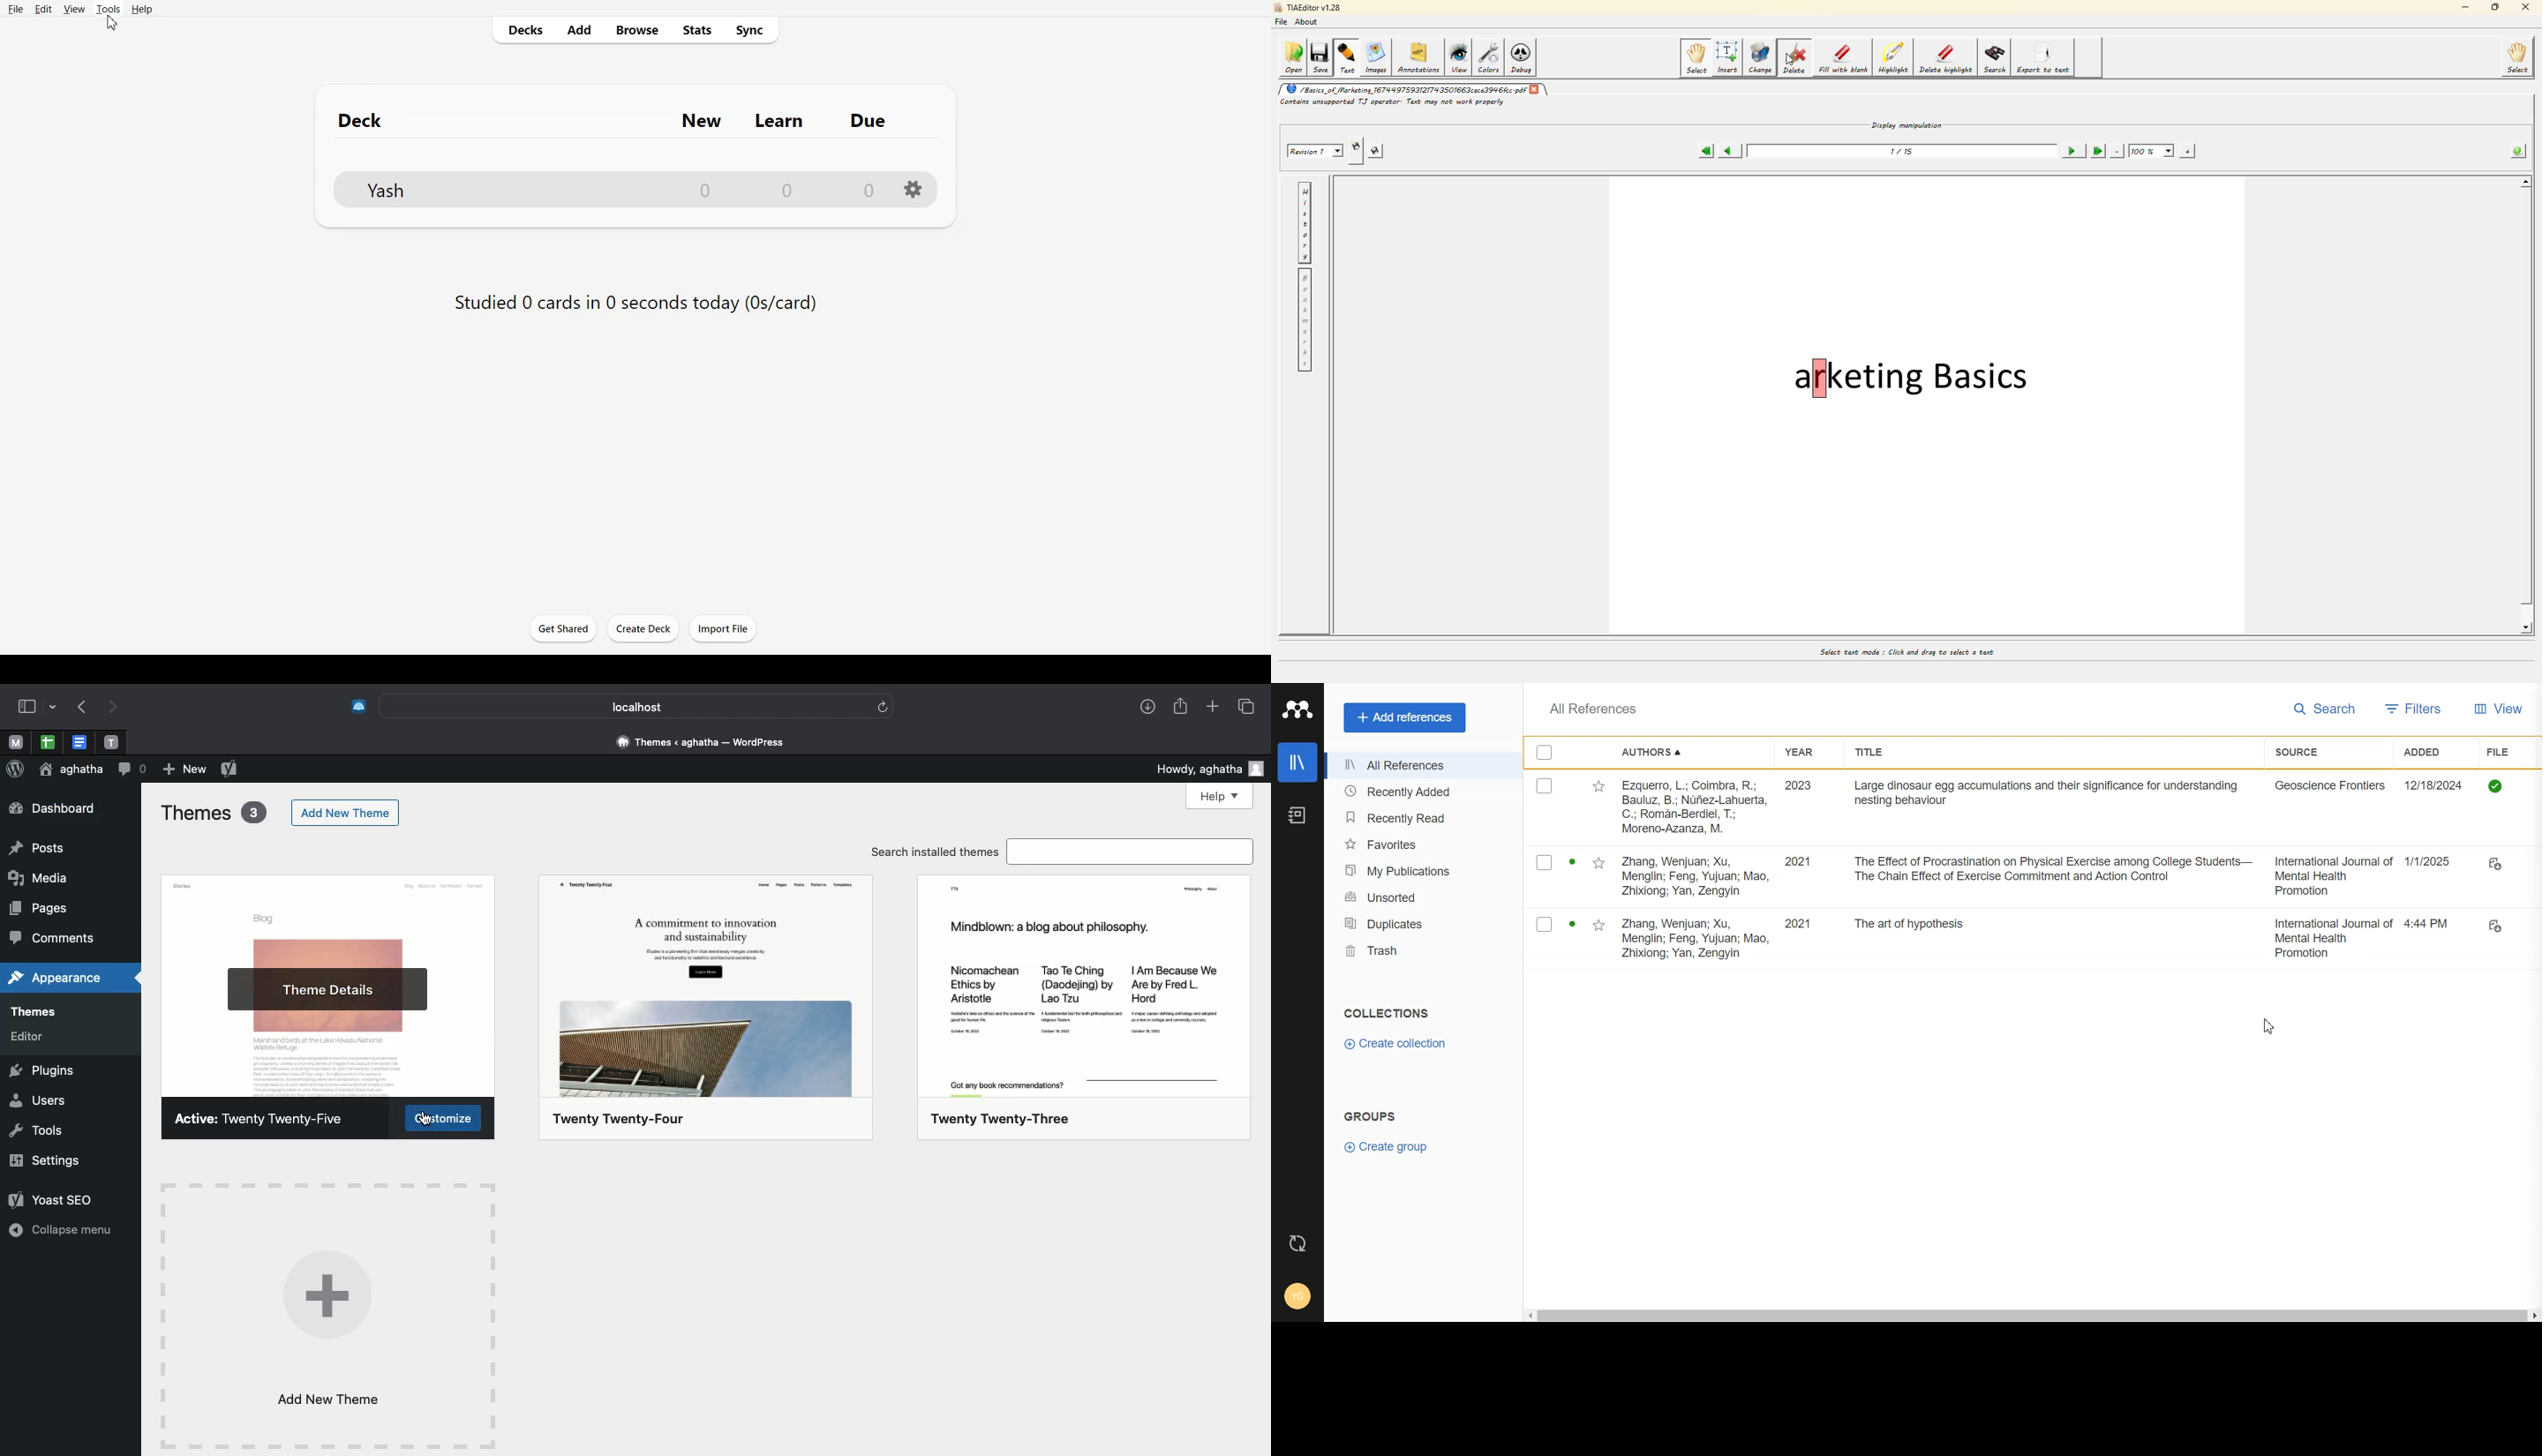 Image resolution: width=2548 pixels, height=1456 pixels. What do you see at coordinates (1297, 709) in the screenshot?
I see `Logo` at bounding box center [1297, 709].